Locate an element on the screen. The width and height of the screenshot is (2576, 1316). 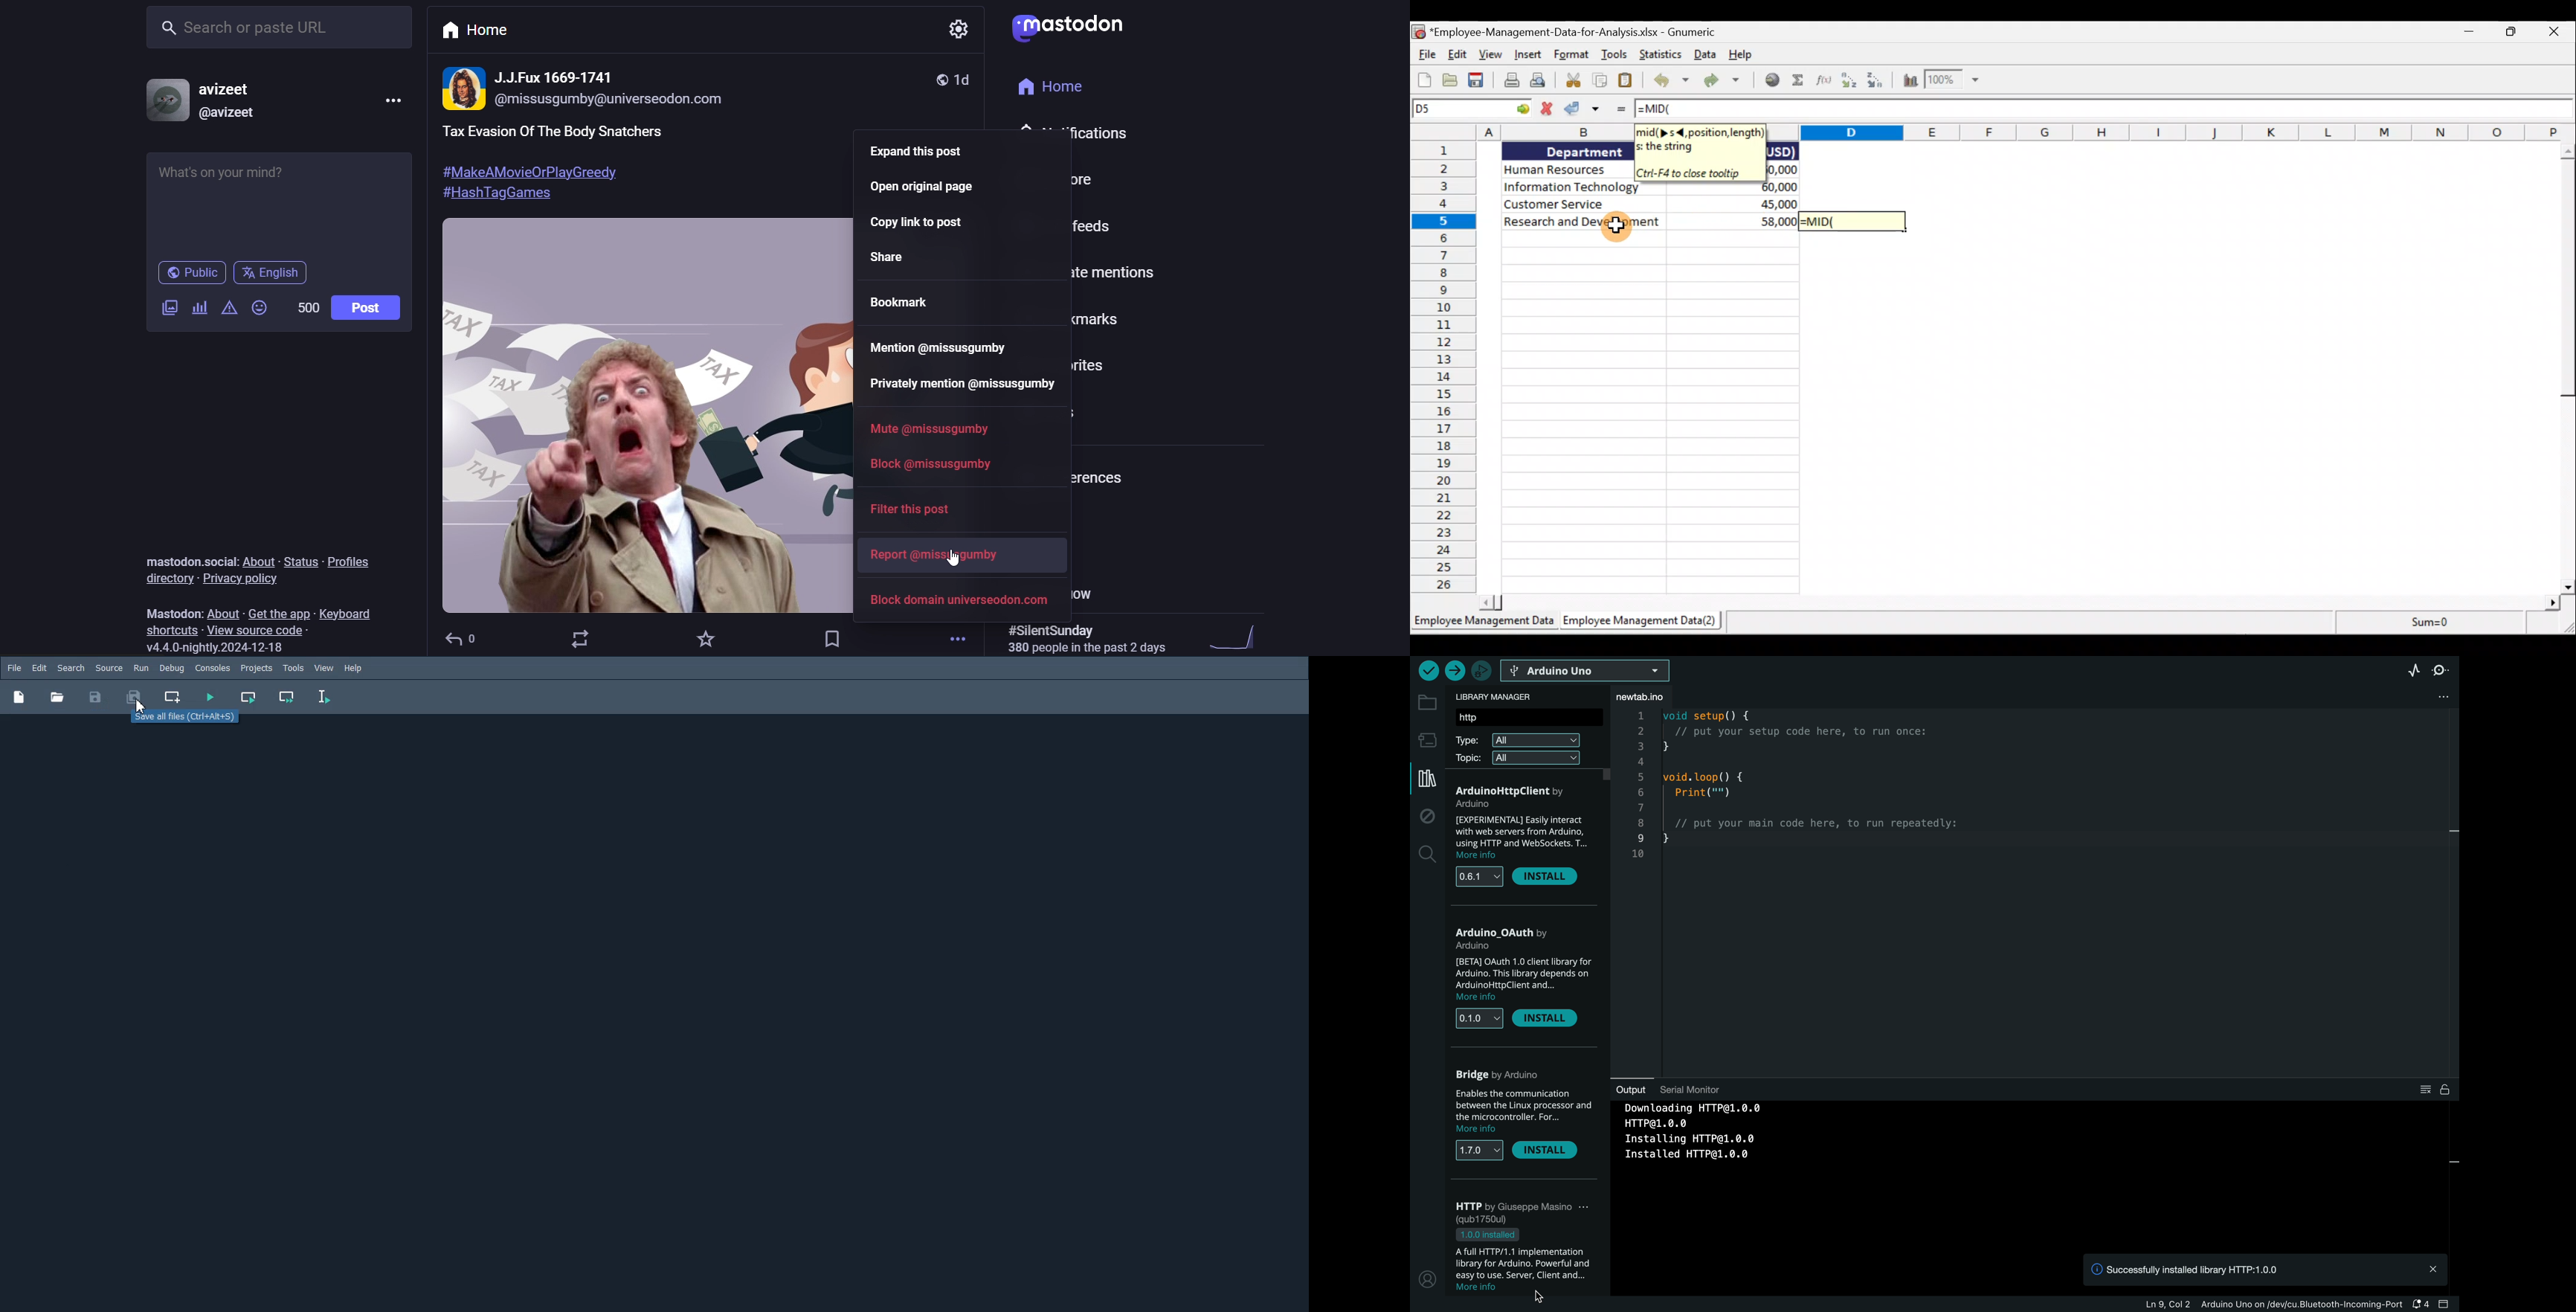
more is located at coordinates (959, 637).